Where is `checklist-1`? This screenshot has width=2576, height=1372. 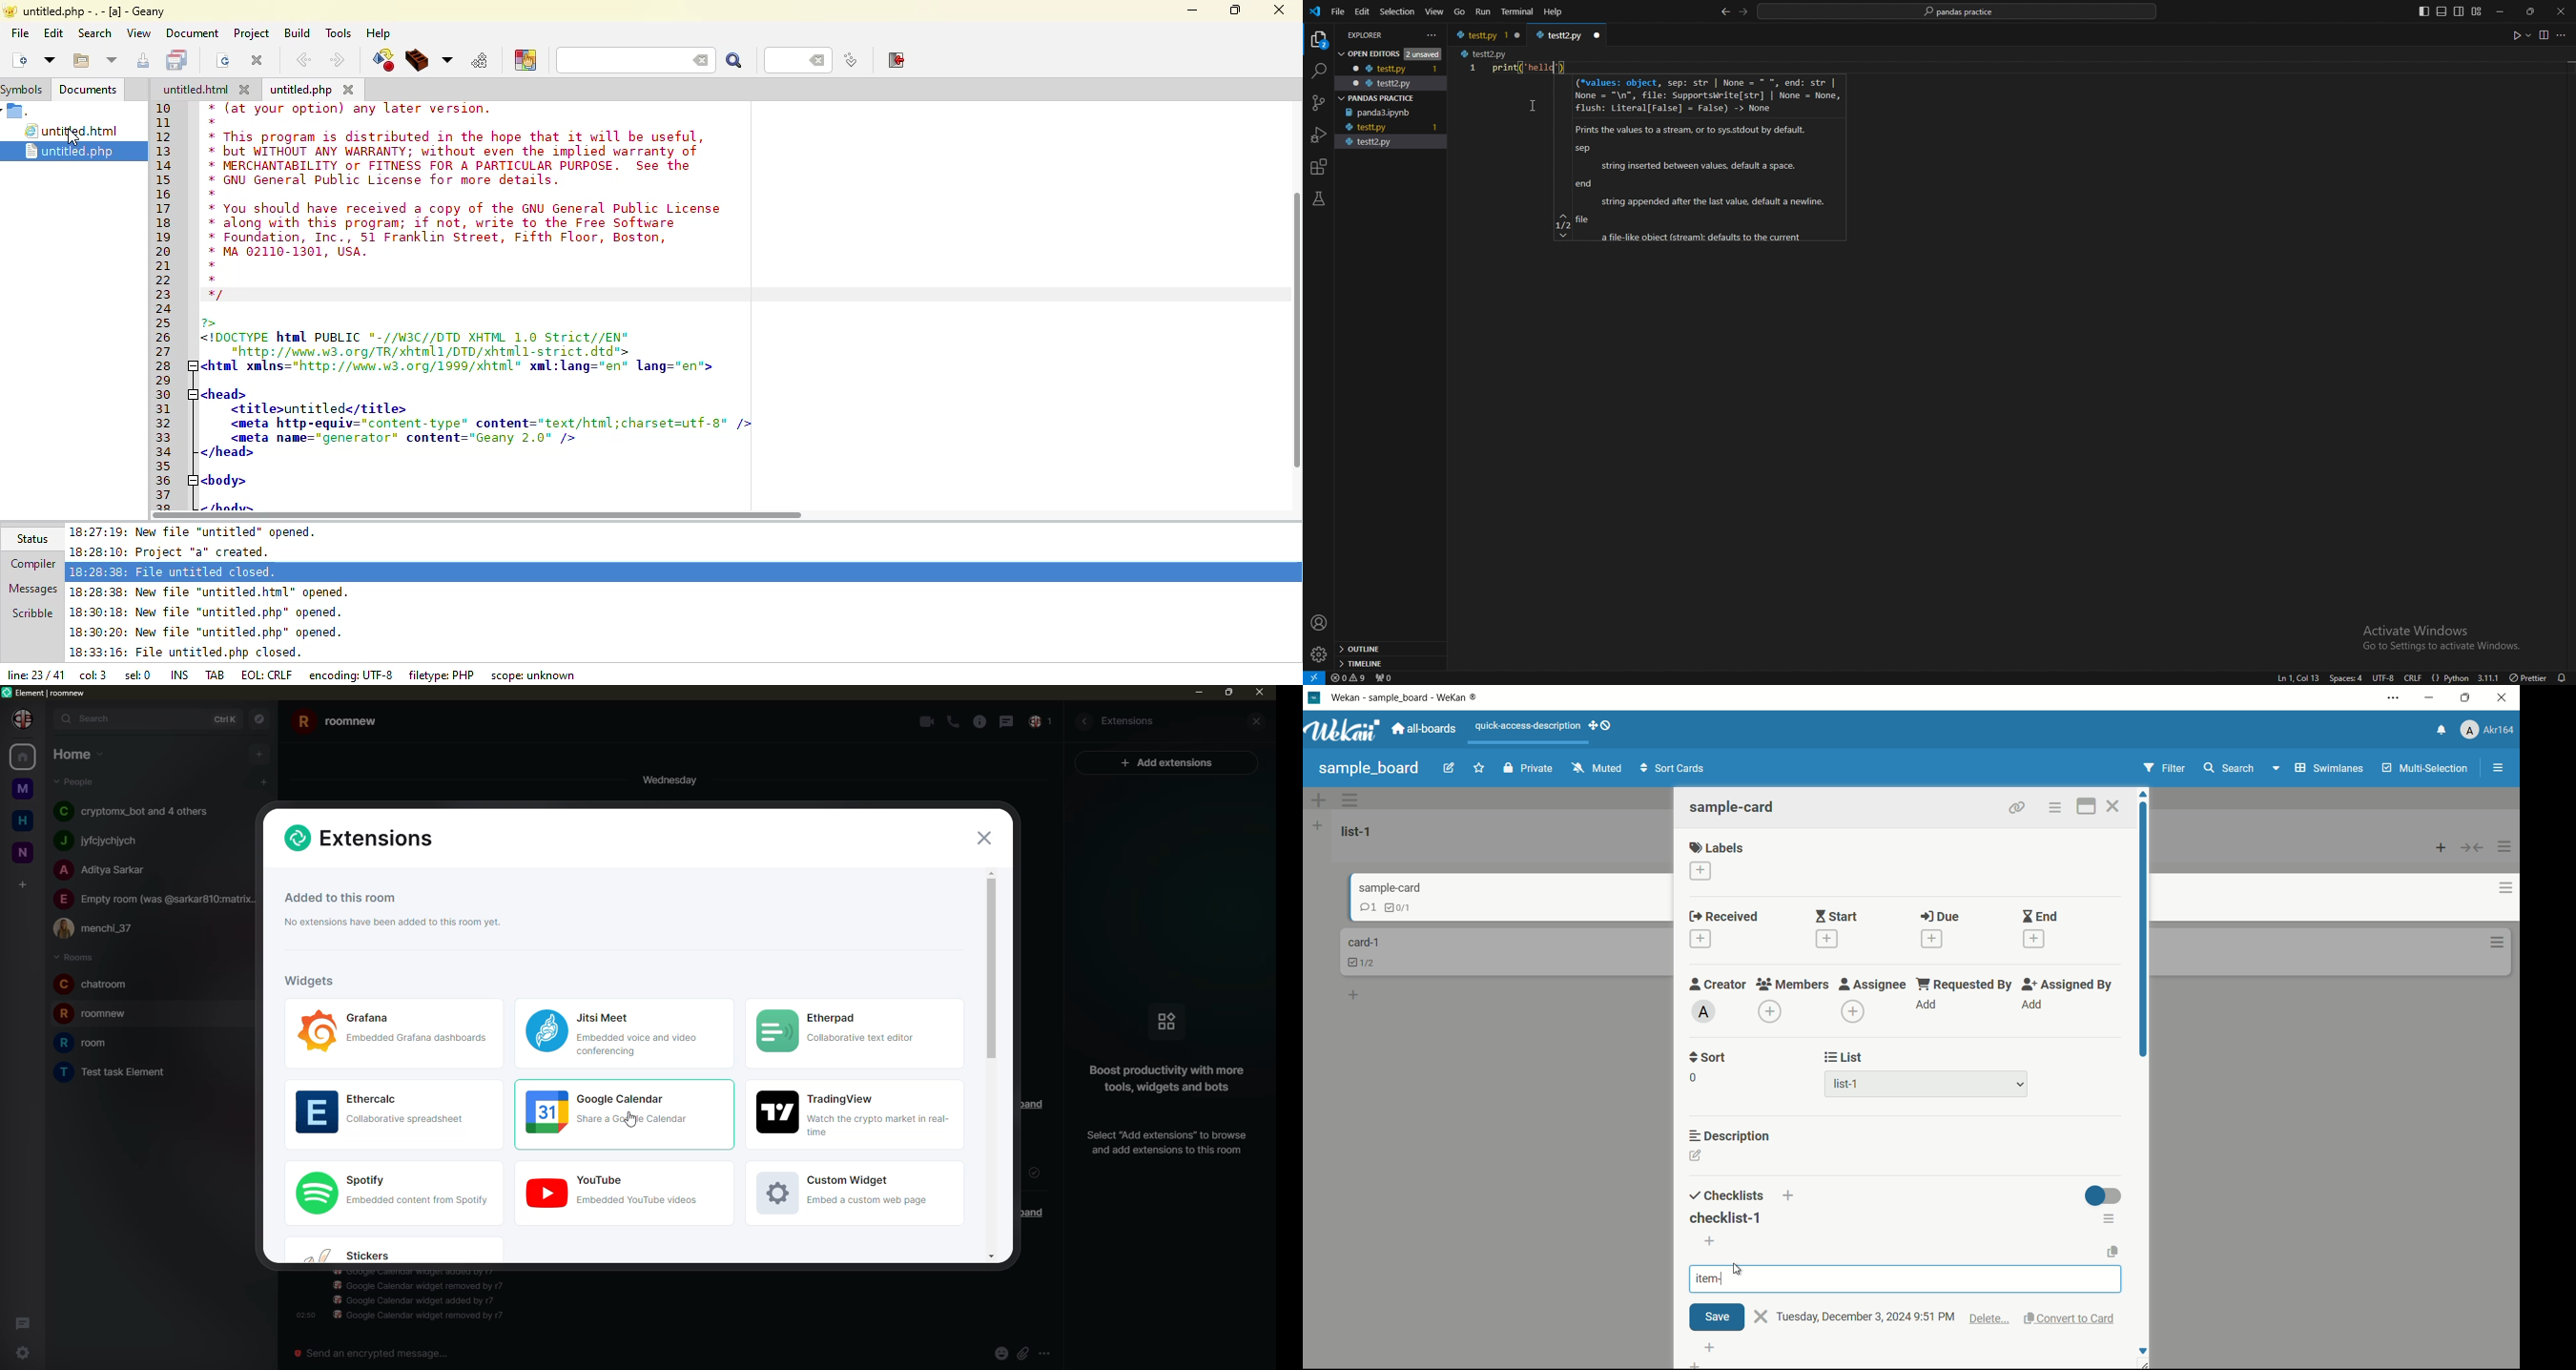
checklist-1 is located at coordinates (1726, 1218).